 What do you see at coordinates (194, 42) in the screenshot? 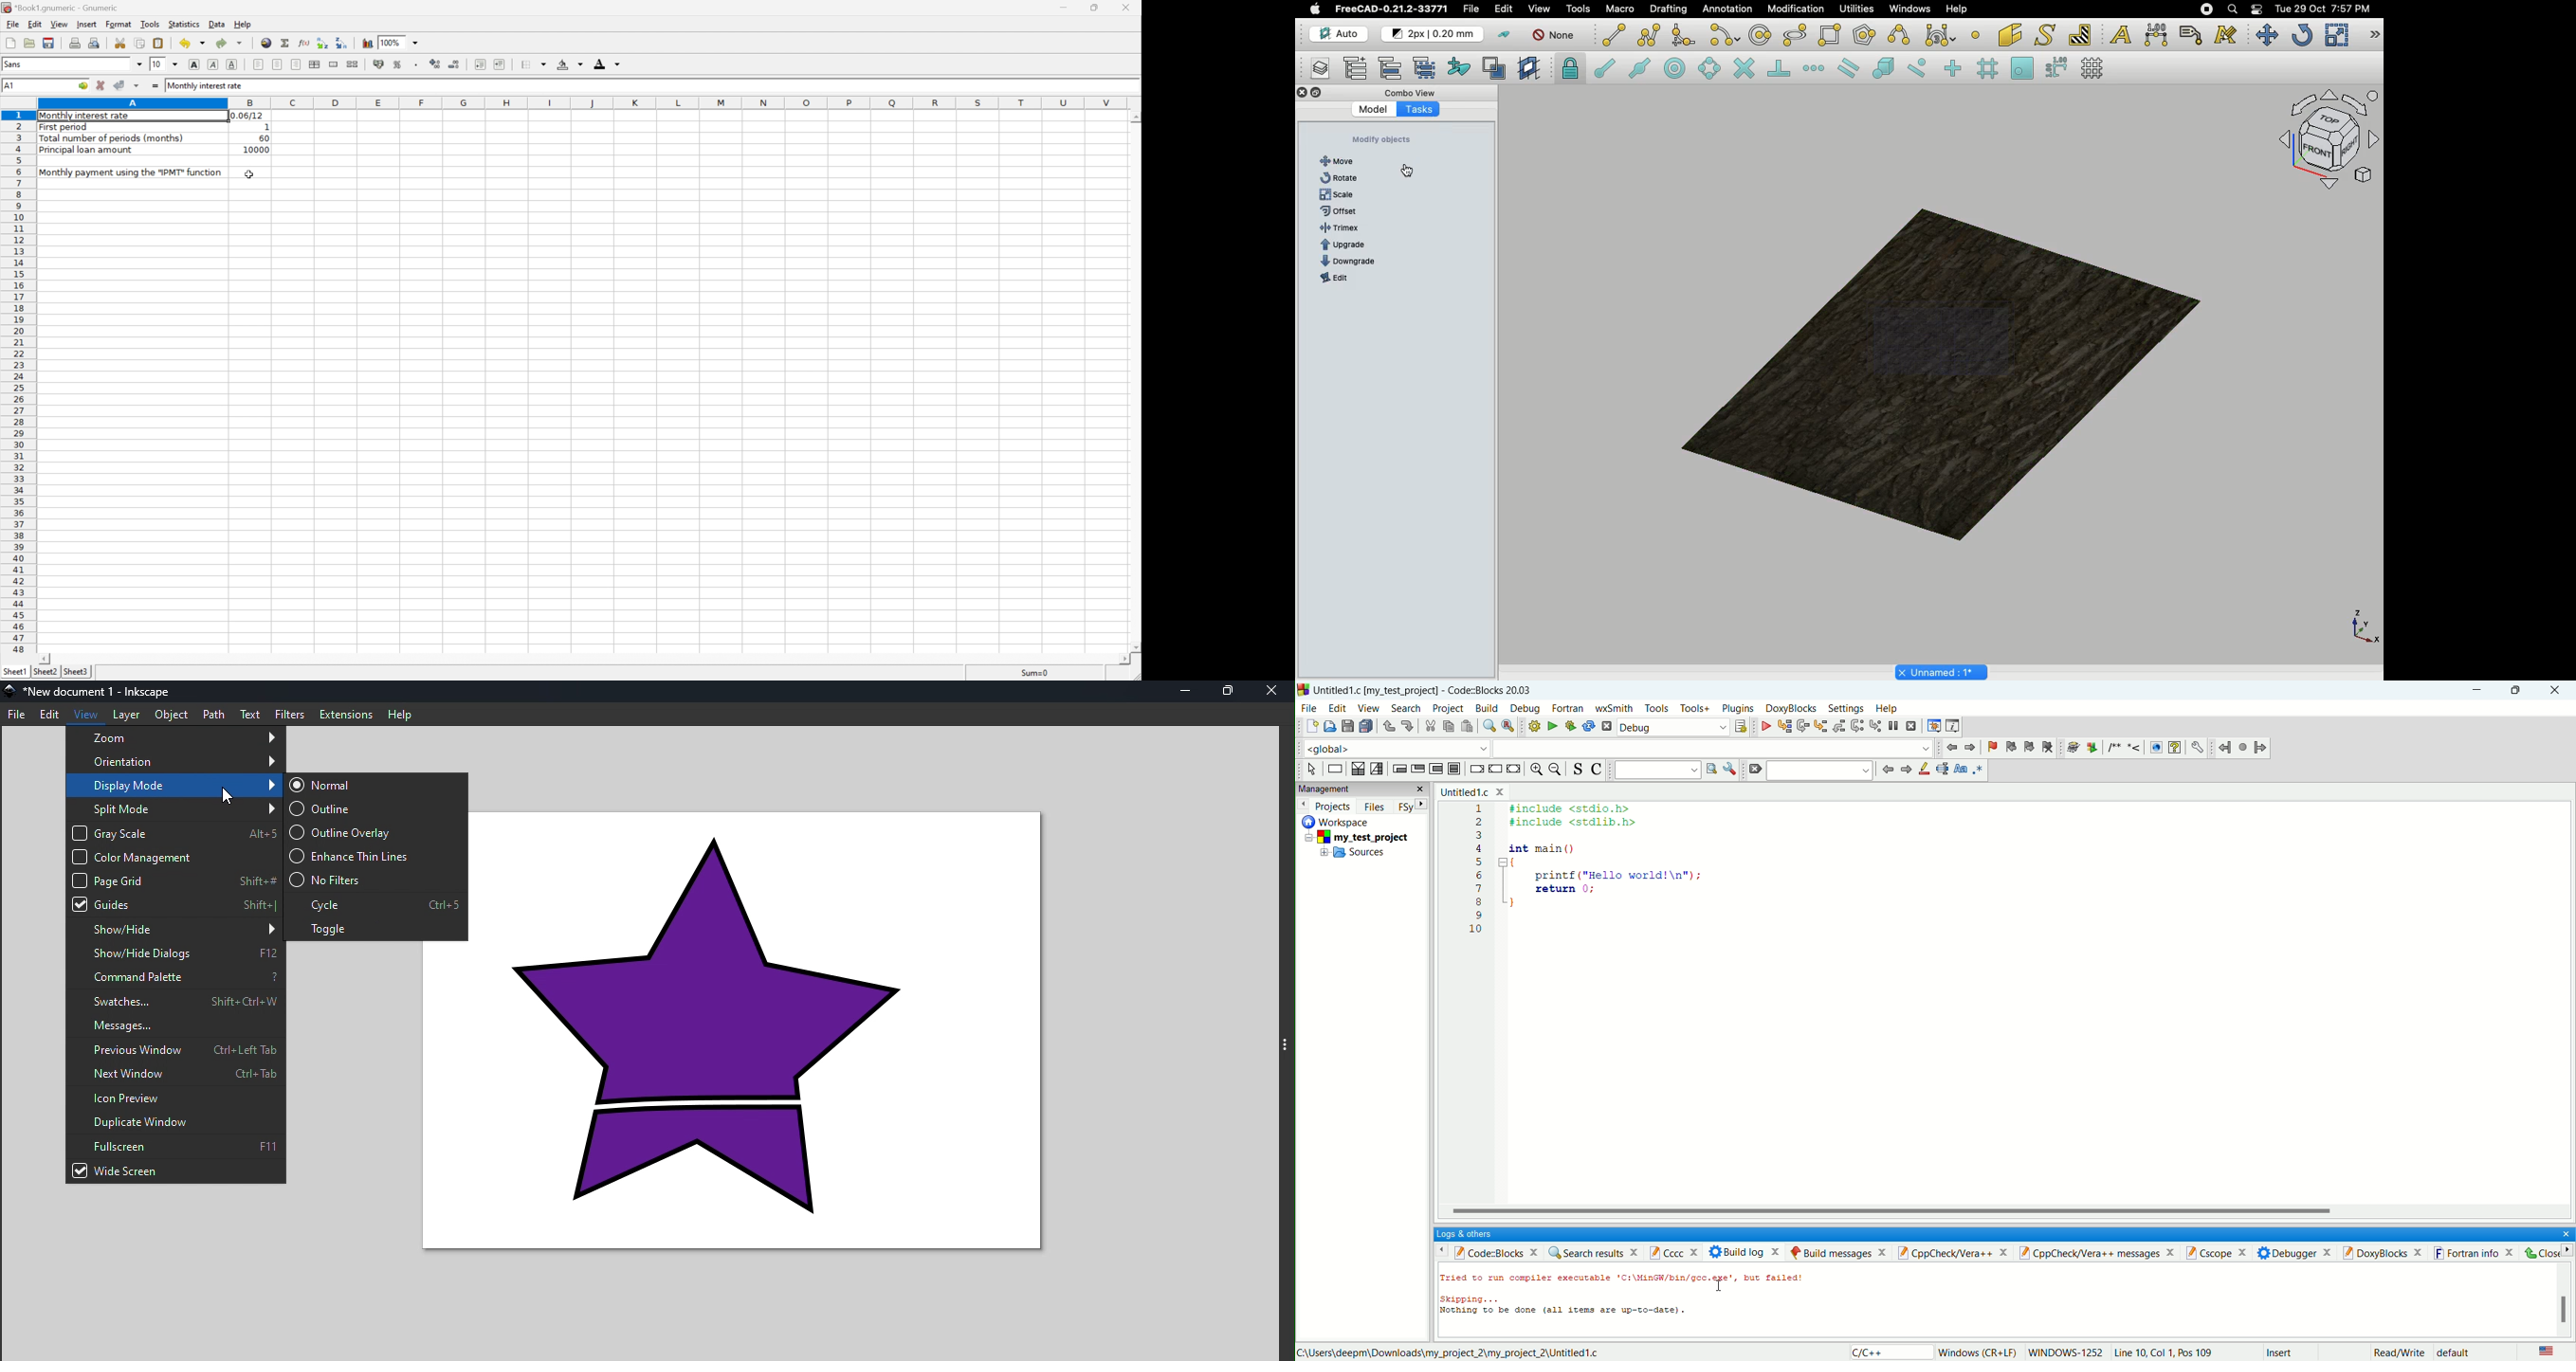
I see `Undo` at bounding box center [194, 42].